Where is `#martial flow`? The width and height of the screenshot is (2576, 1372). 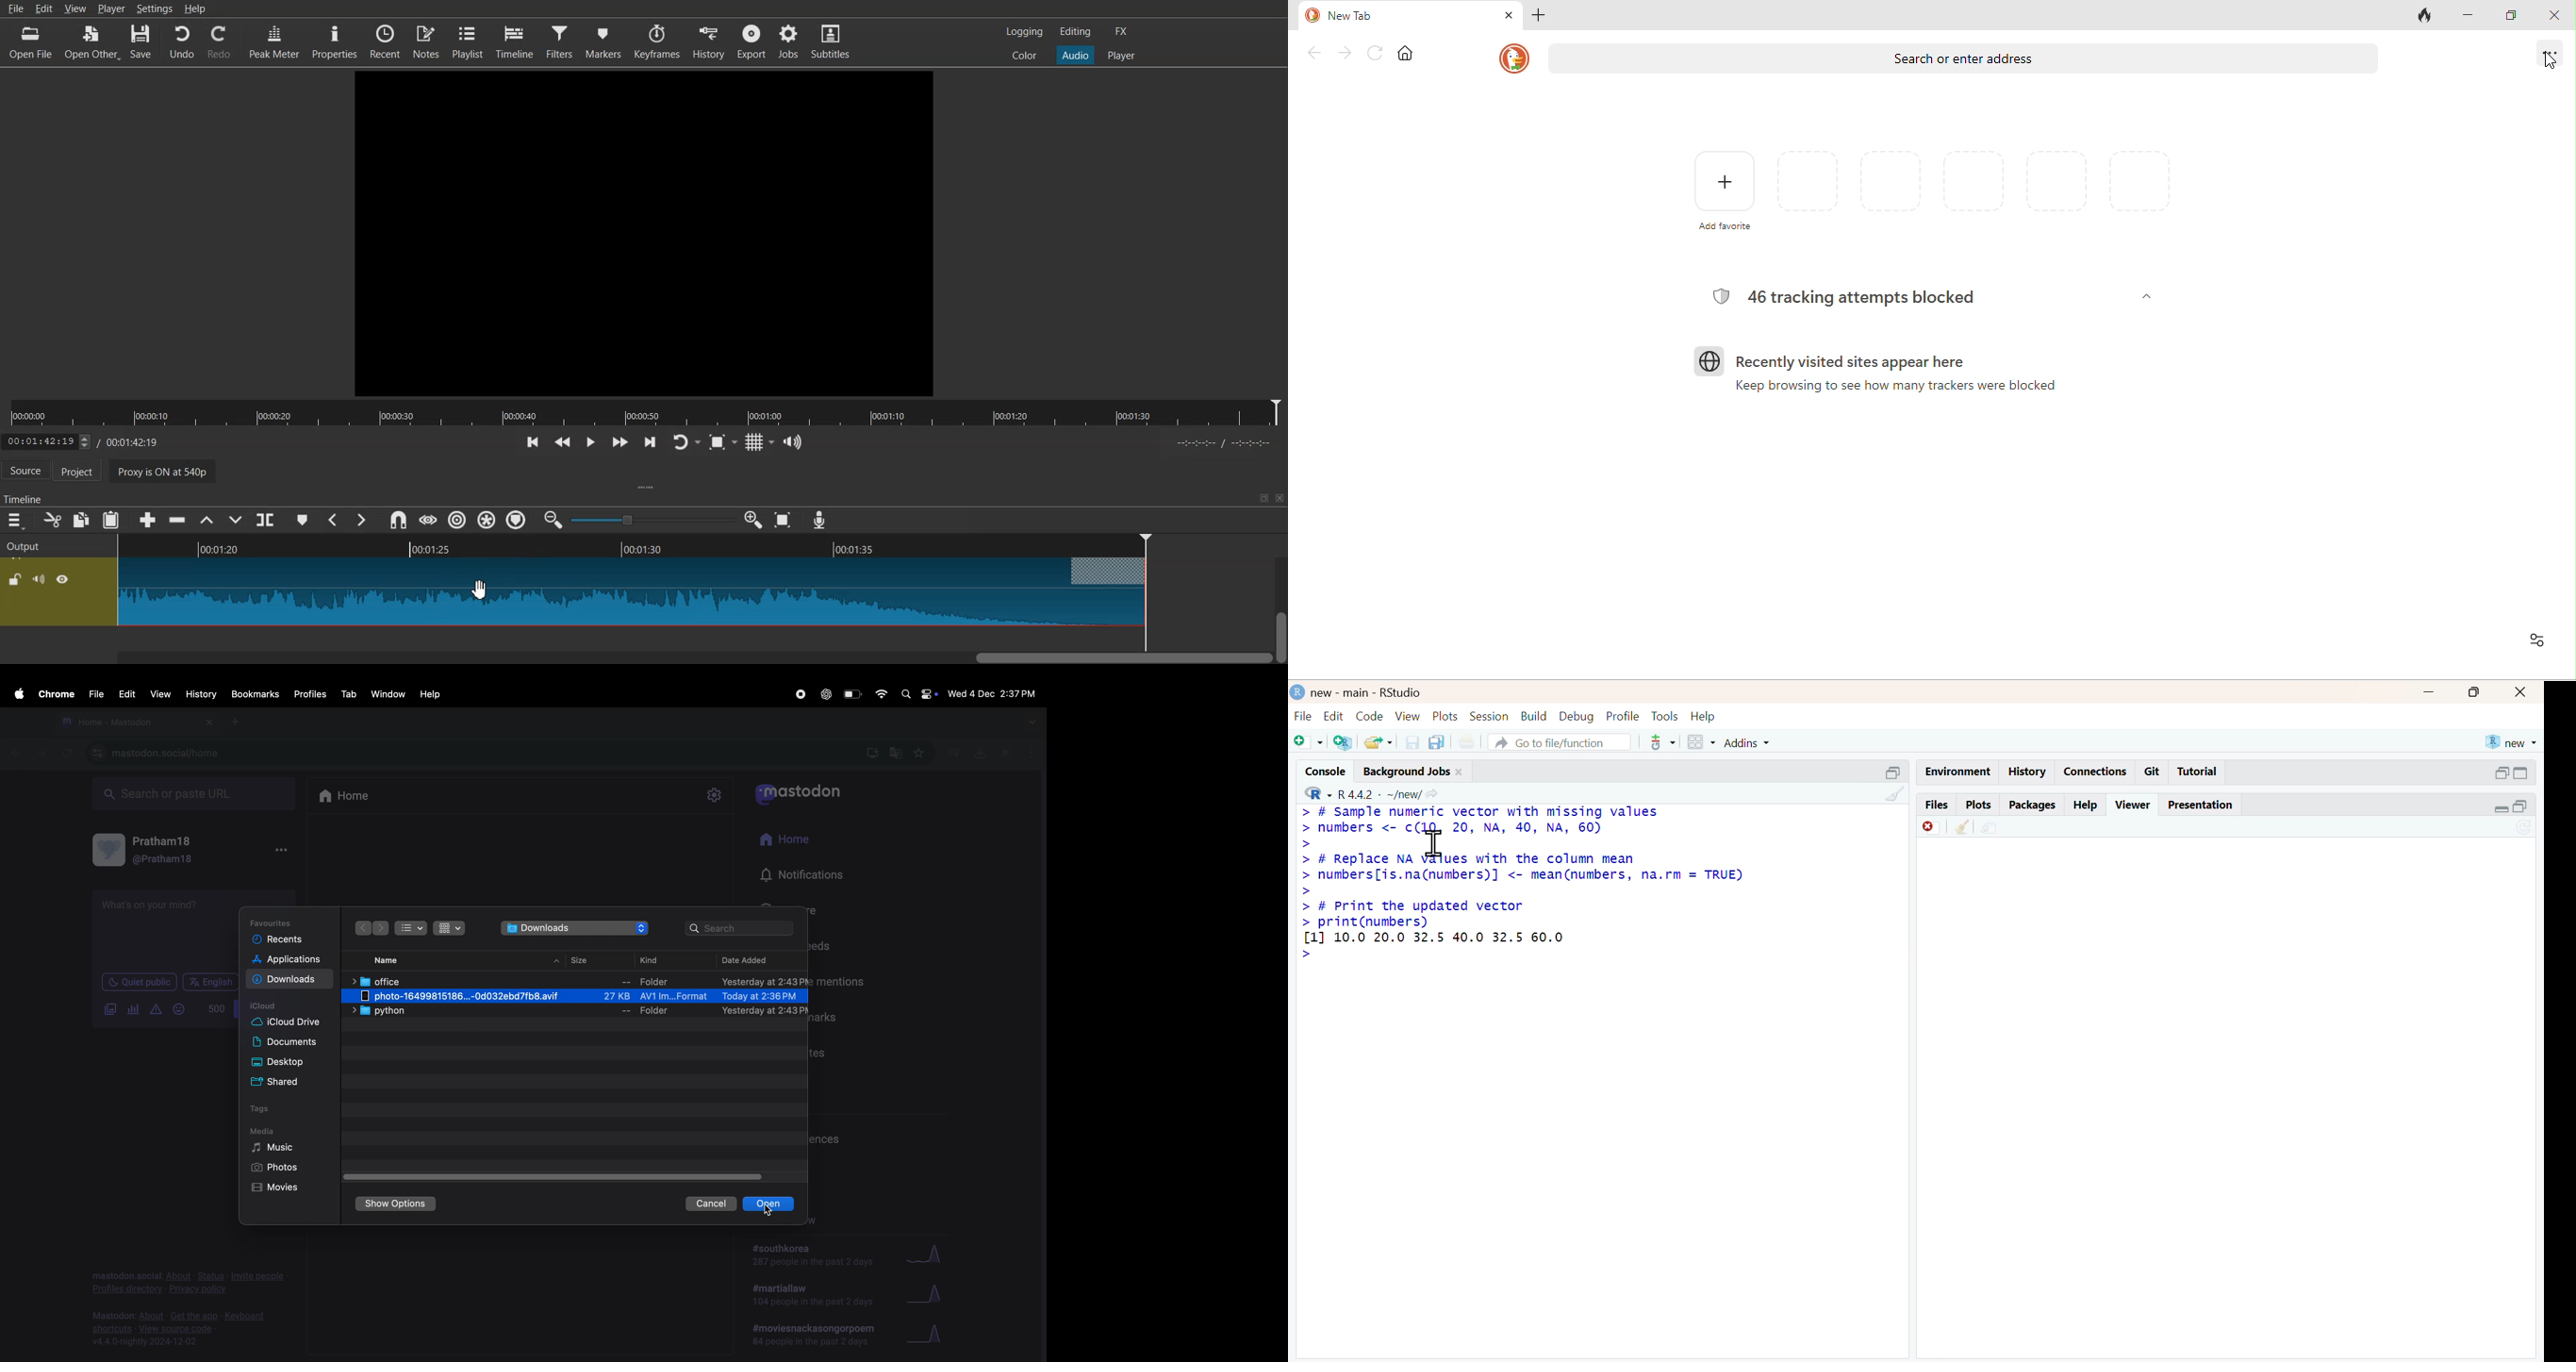 #martial flow is located at coordinates (814, 1295).